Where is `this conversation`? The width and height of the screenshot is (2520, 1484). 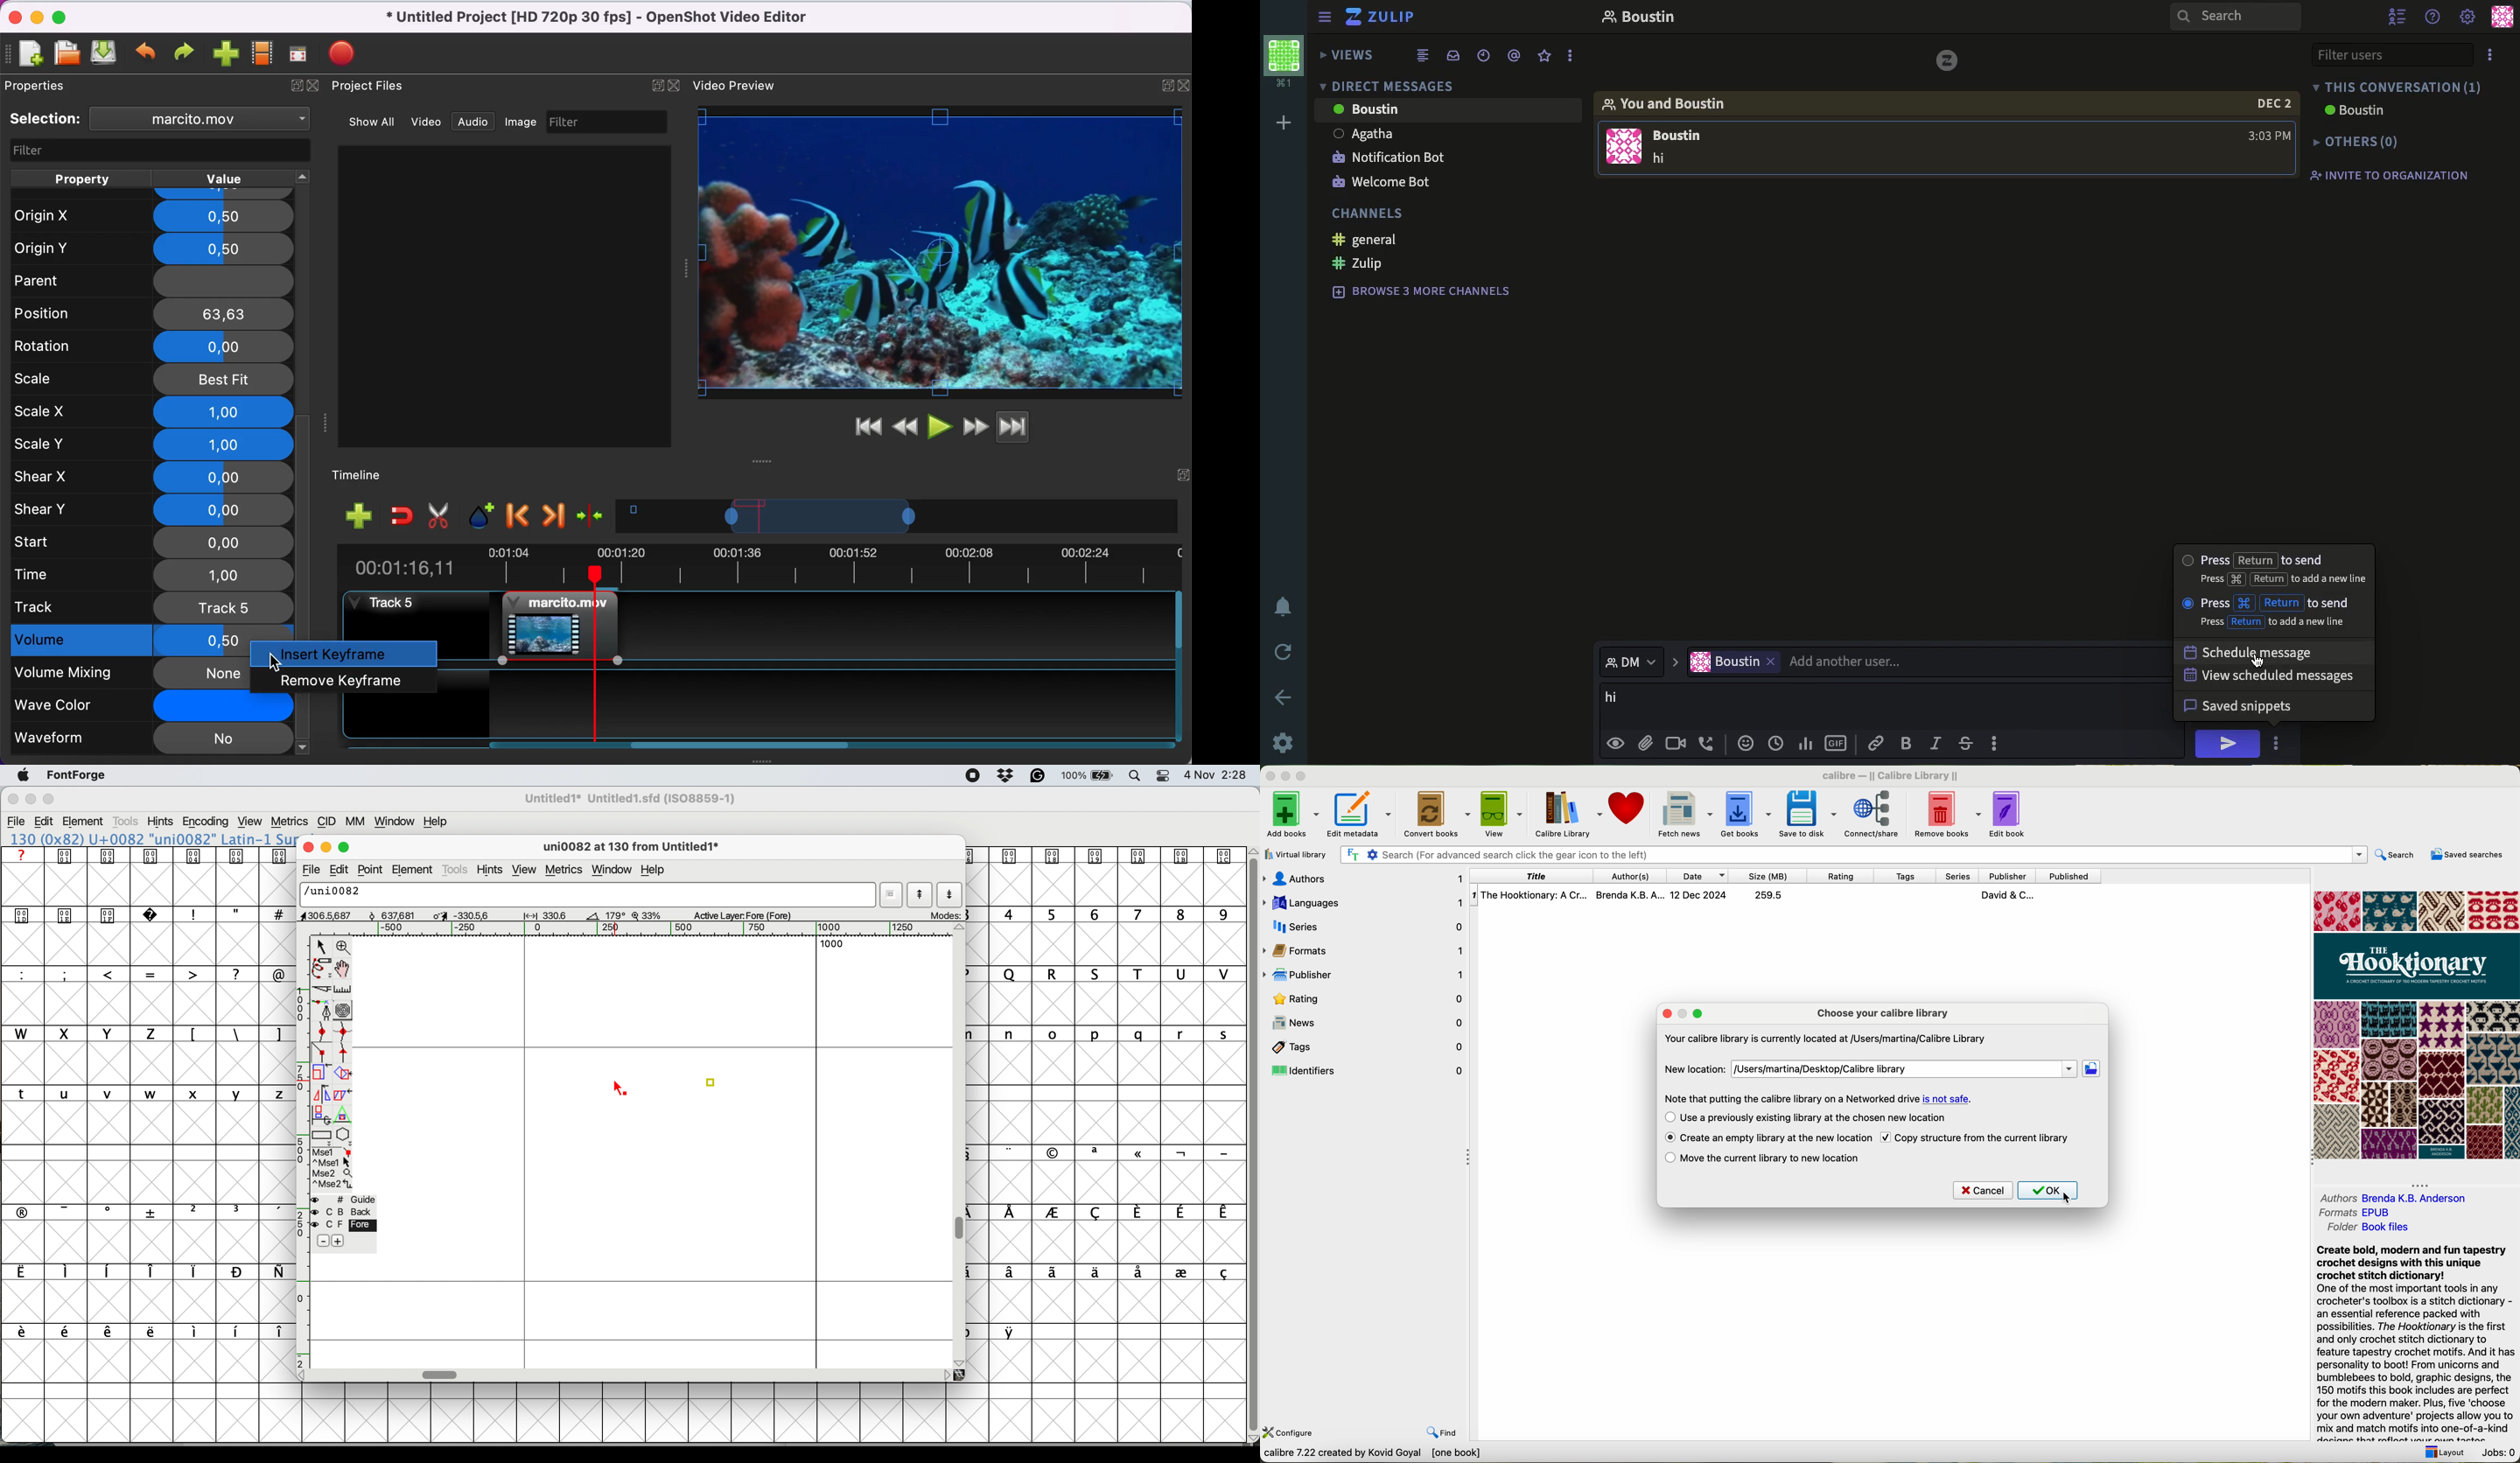
this conversation is located at coordinates (2400, 87).